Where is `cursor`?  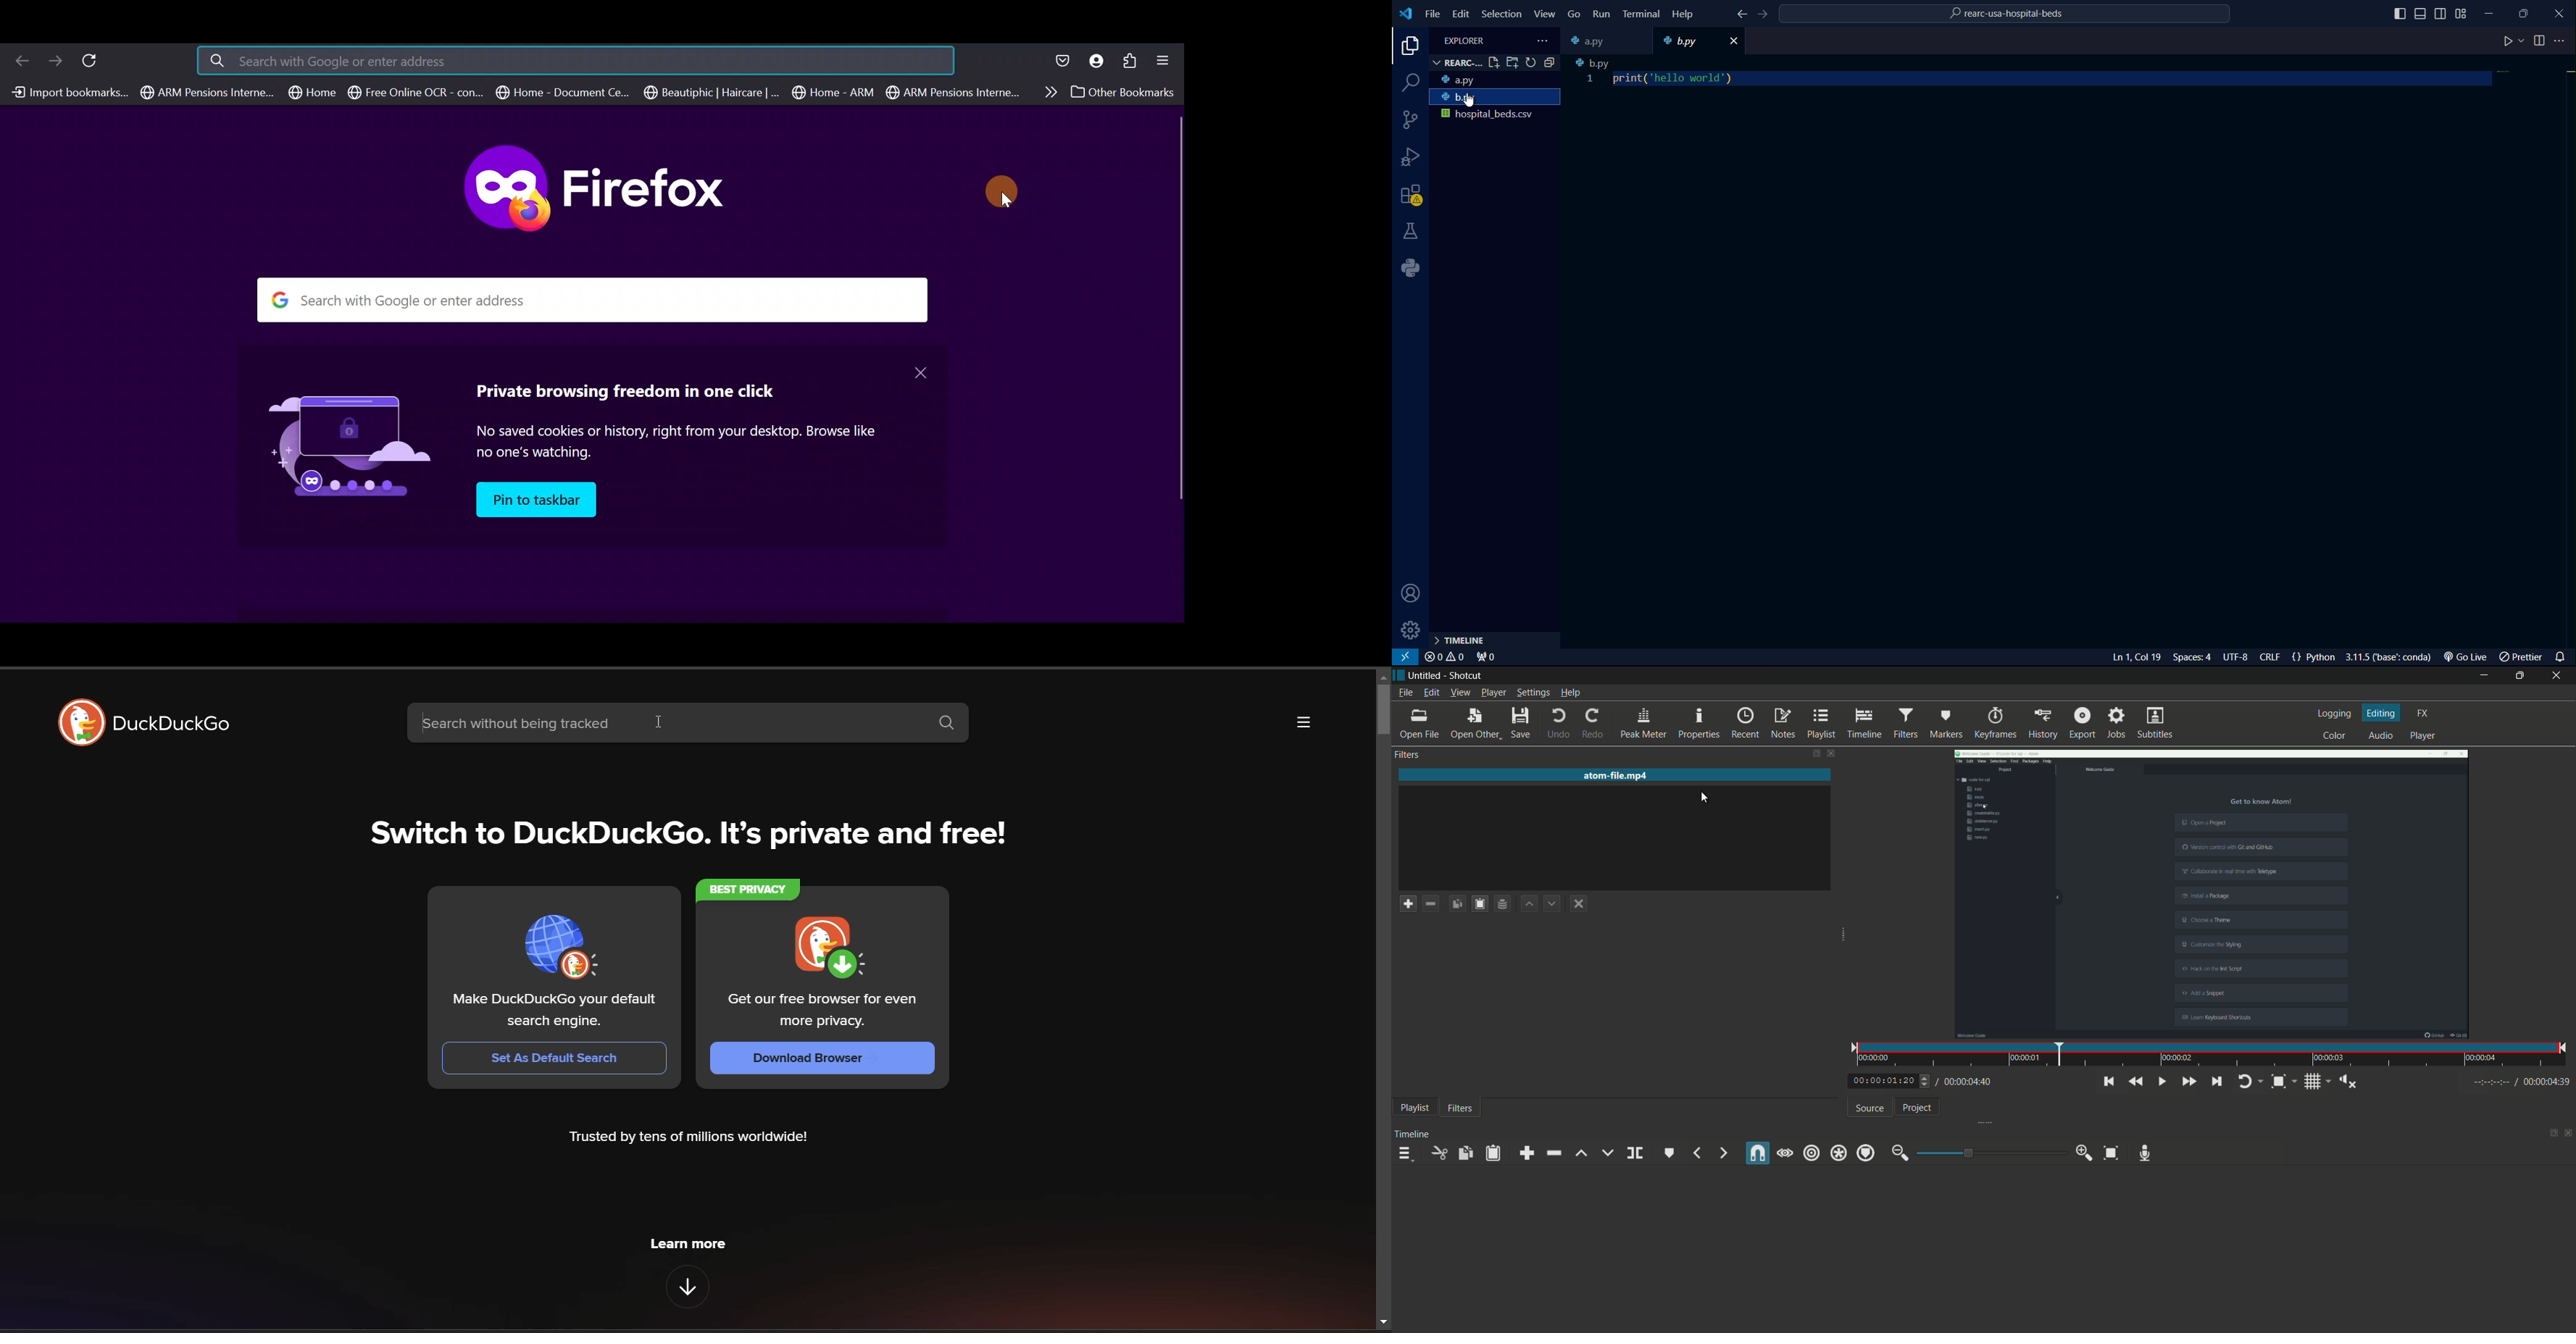 cursor is located at coordinates (1468, 101).